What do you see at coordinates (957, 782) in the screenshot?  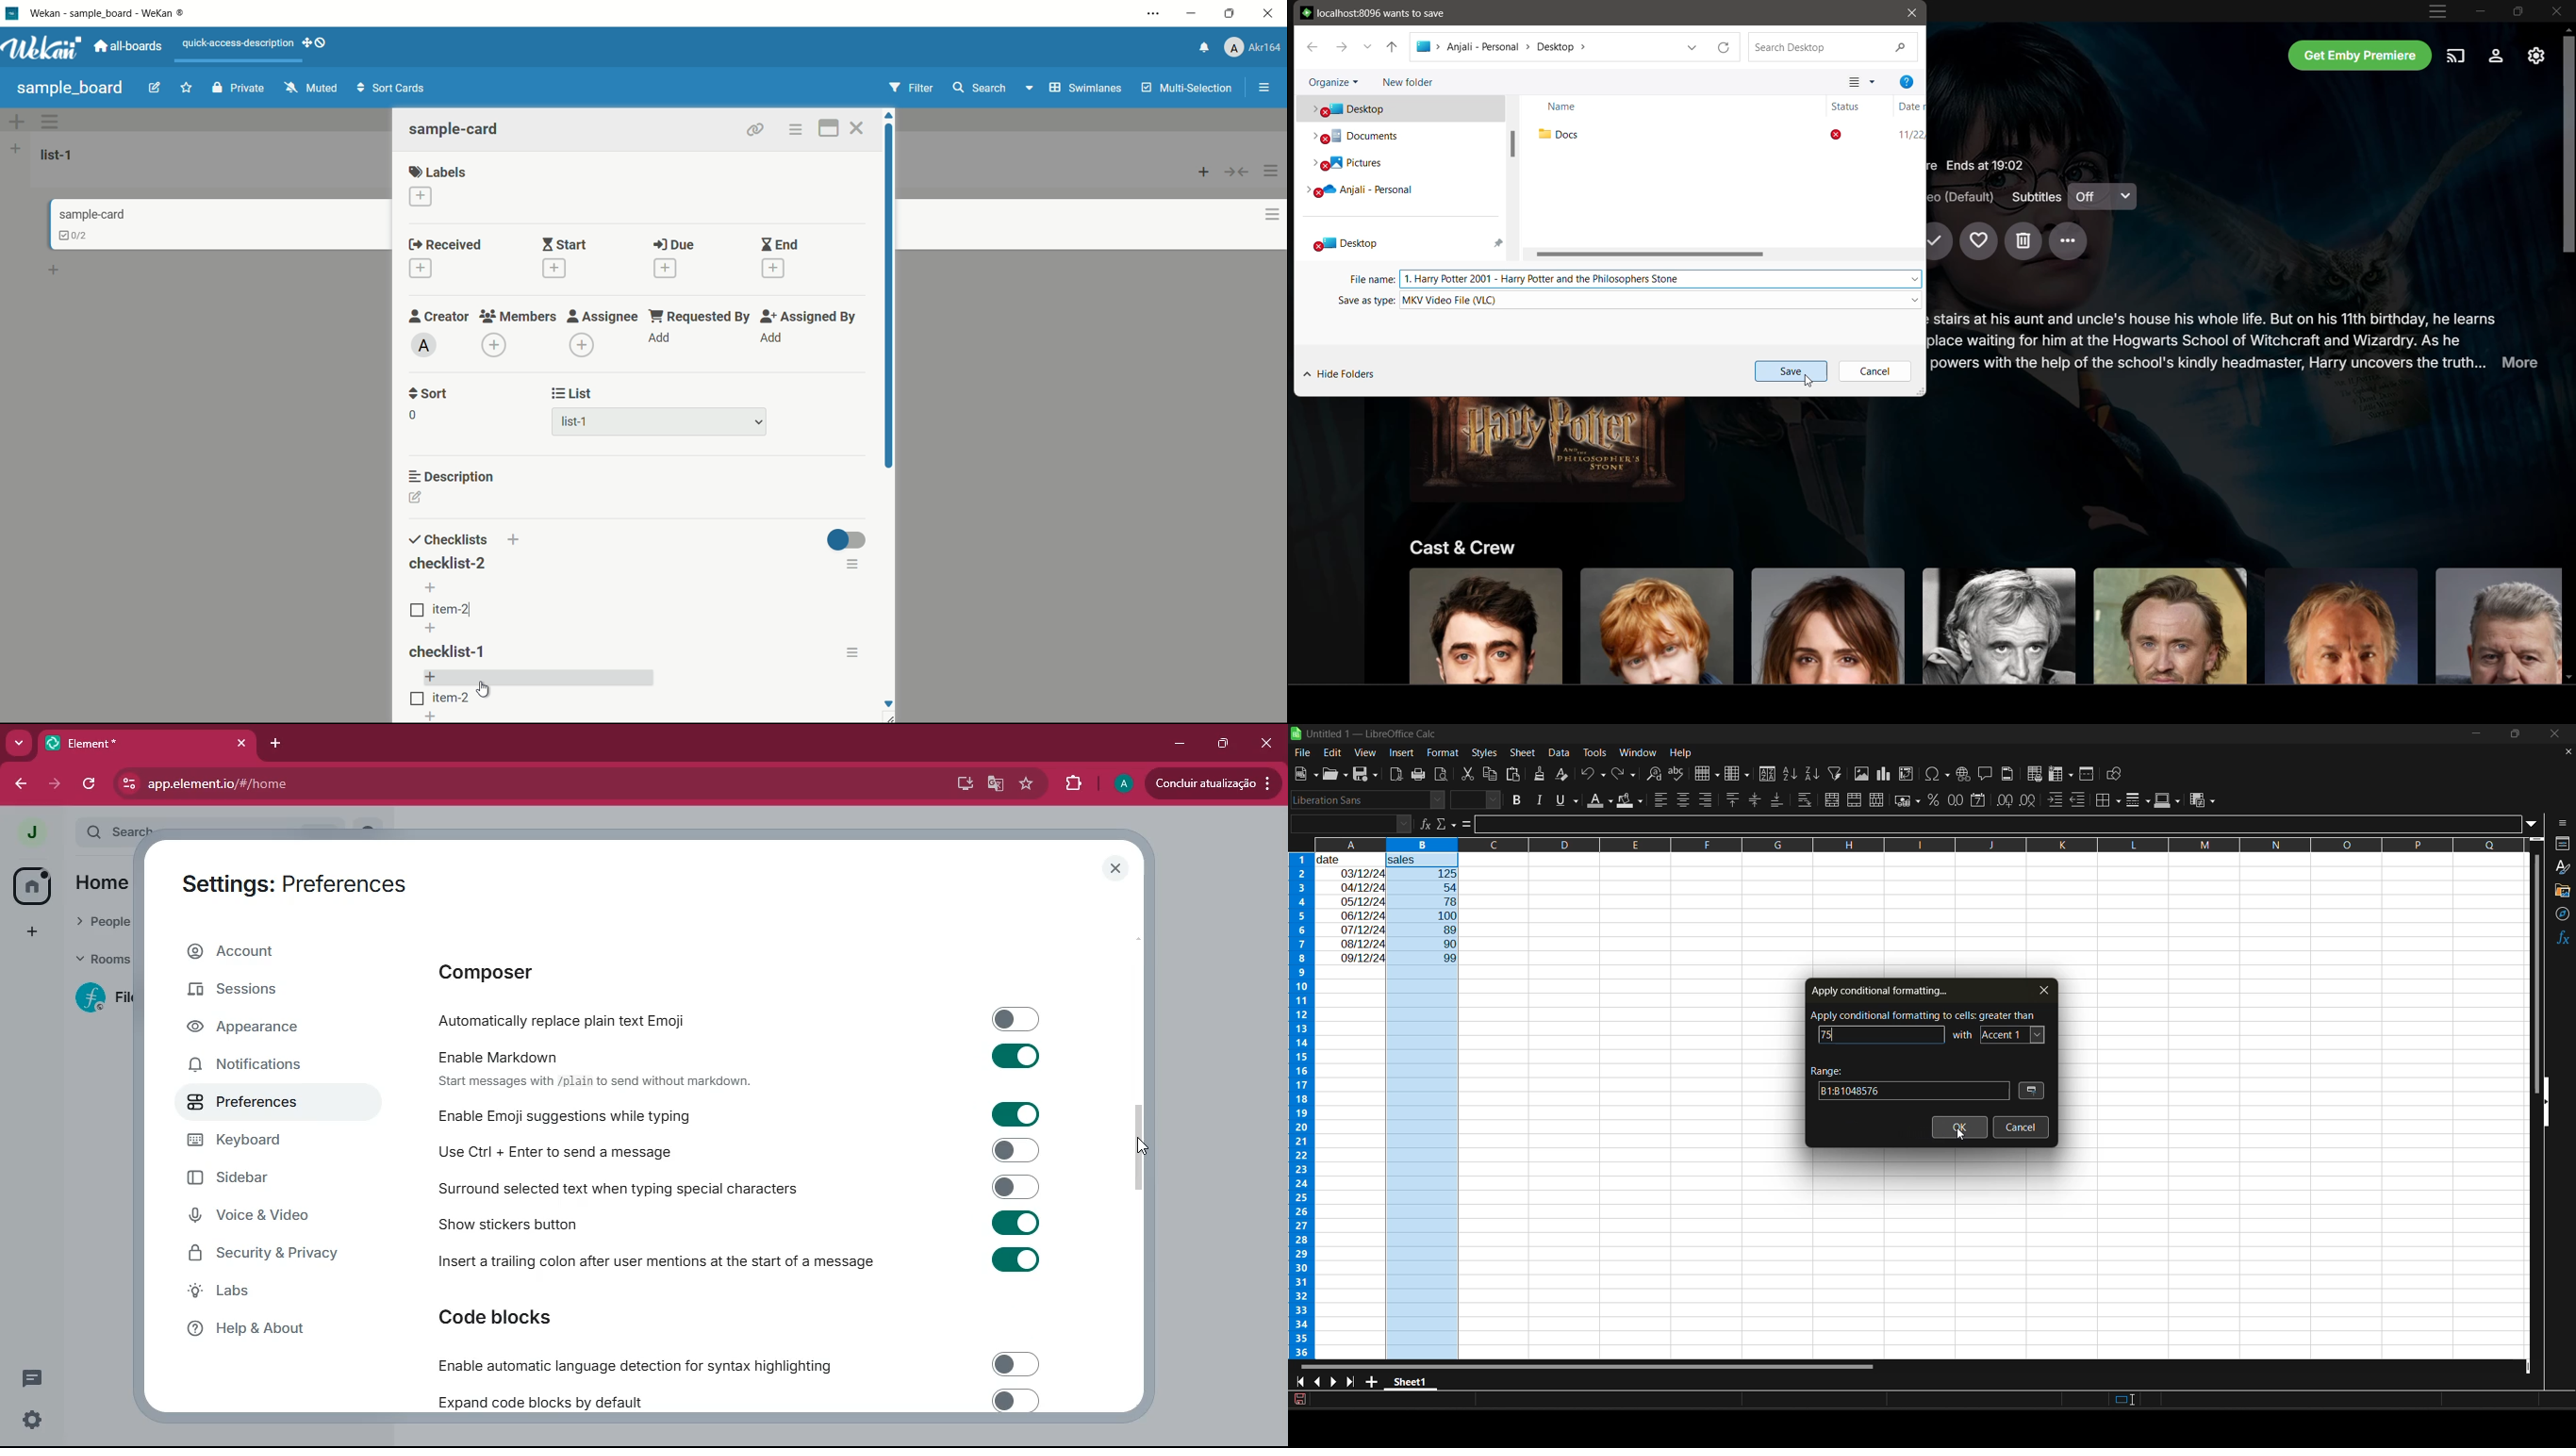 I see `desktop` at bounding box center [957, 782].